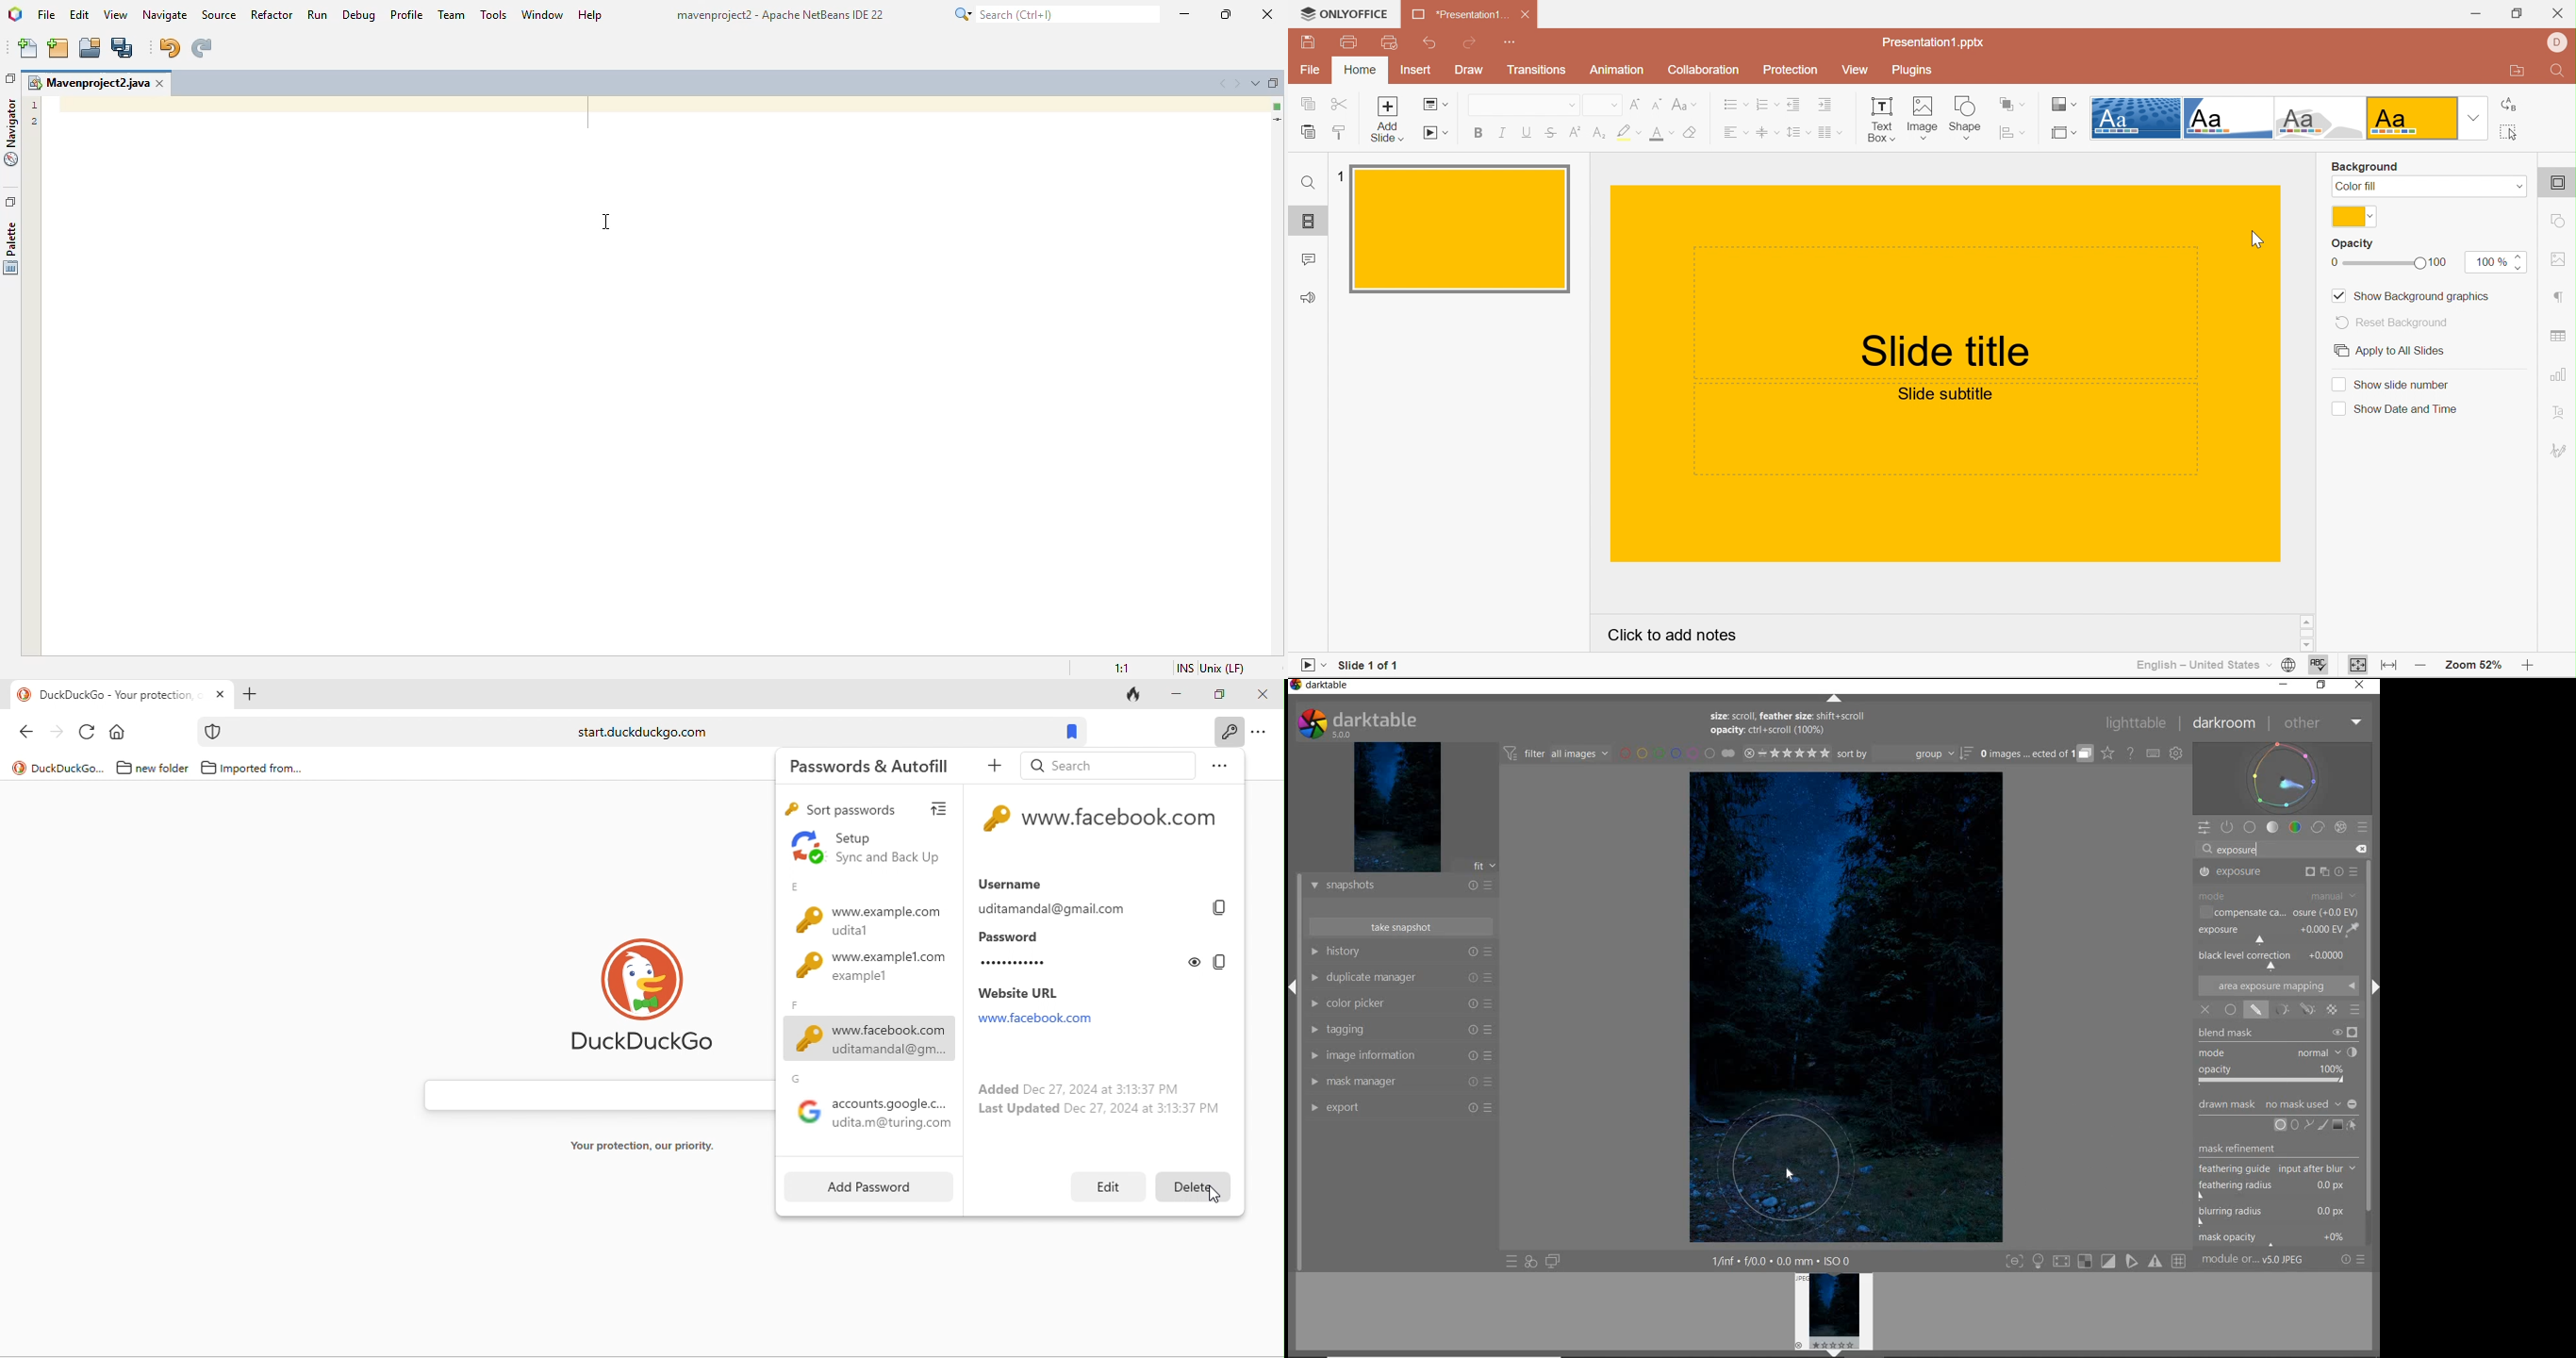 Image resolution: width=2576 pixels, height=1372 pixels. Describe the element at coordinates (2064, 133) in the screenshot. I see `Select slide size` at that location.